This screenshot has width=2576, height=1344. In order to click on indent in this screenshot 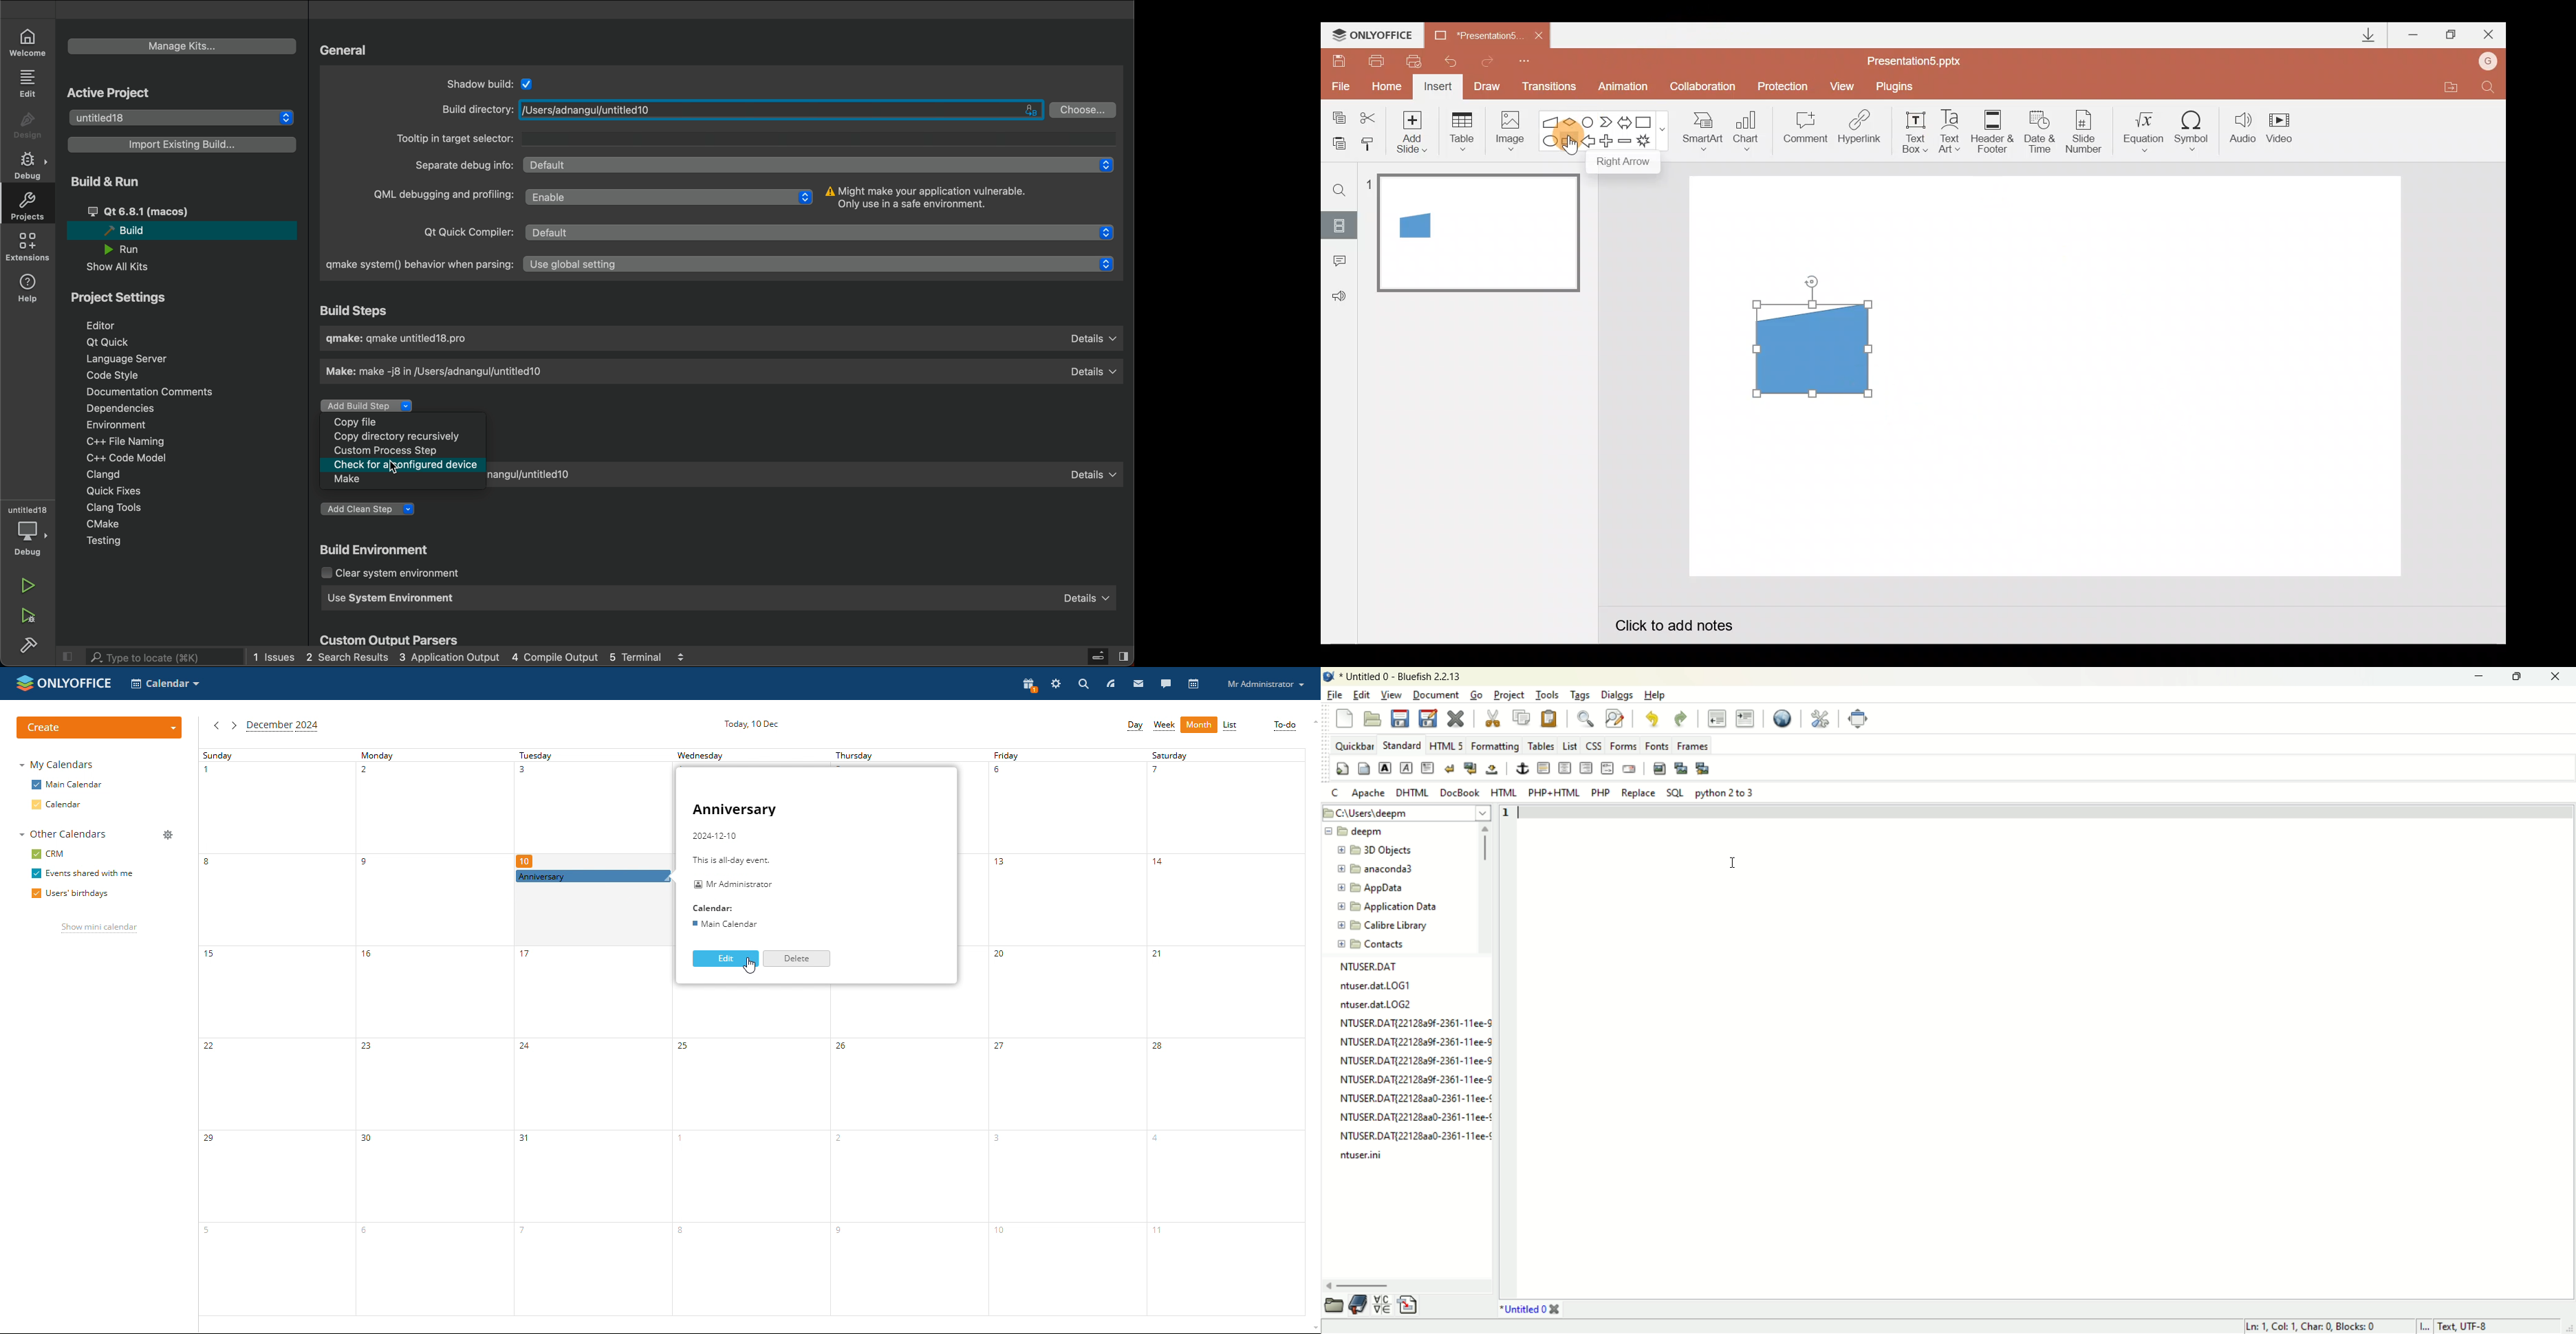, I will do `click(1747, 717)`.